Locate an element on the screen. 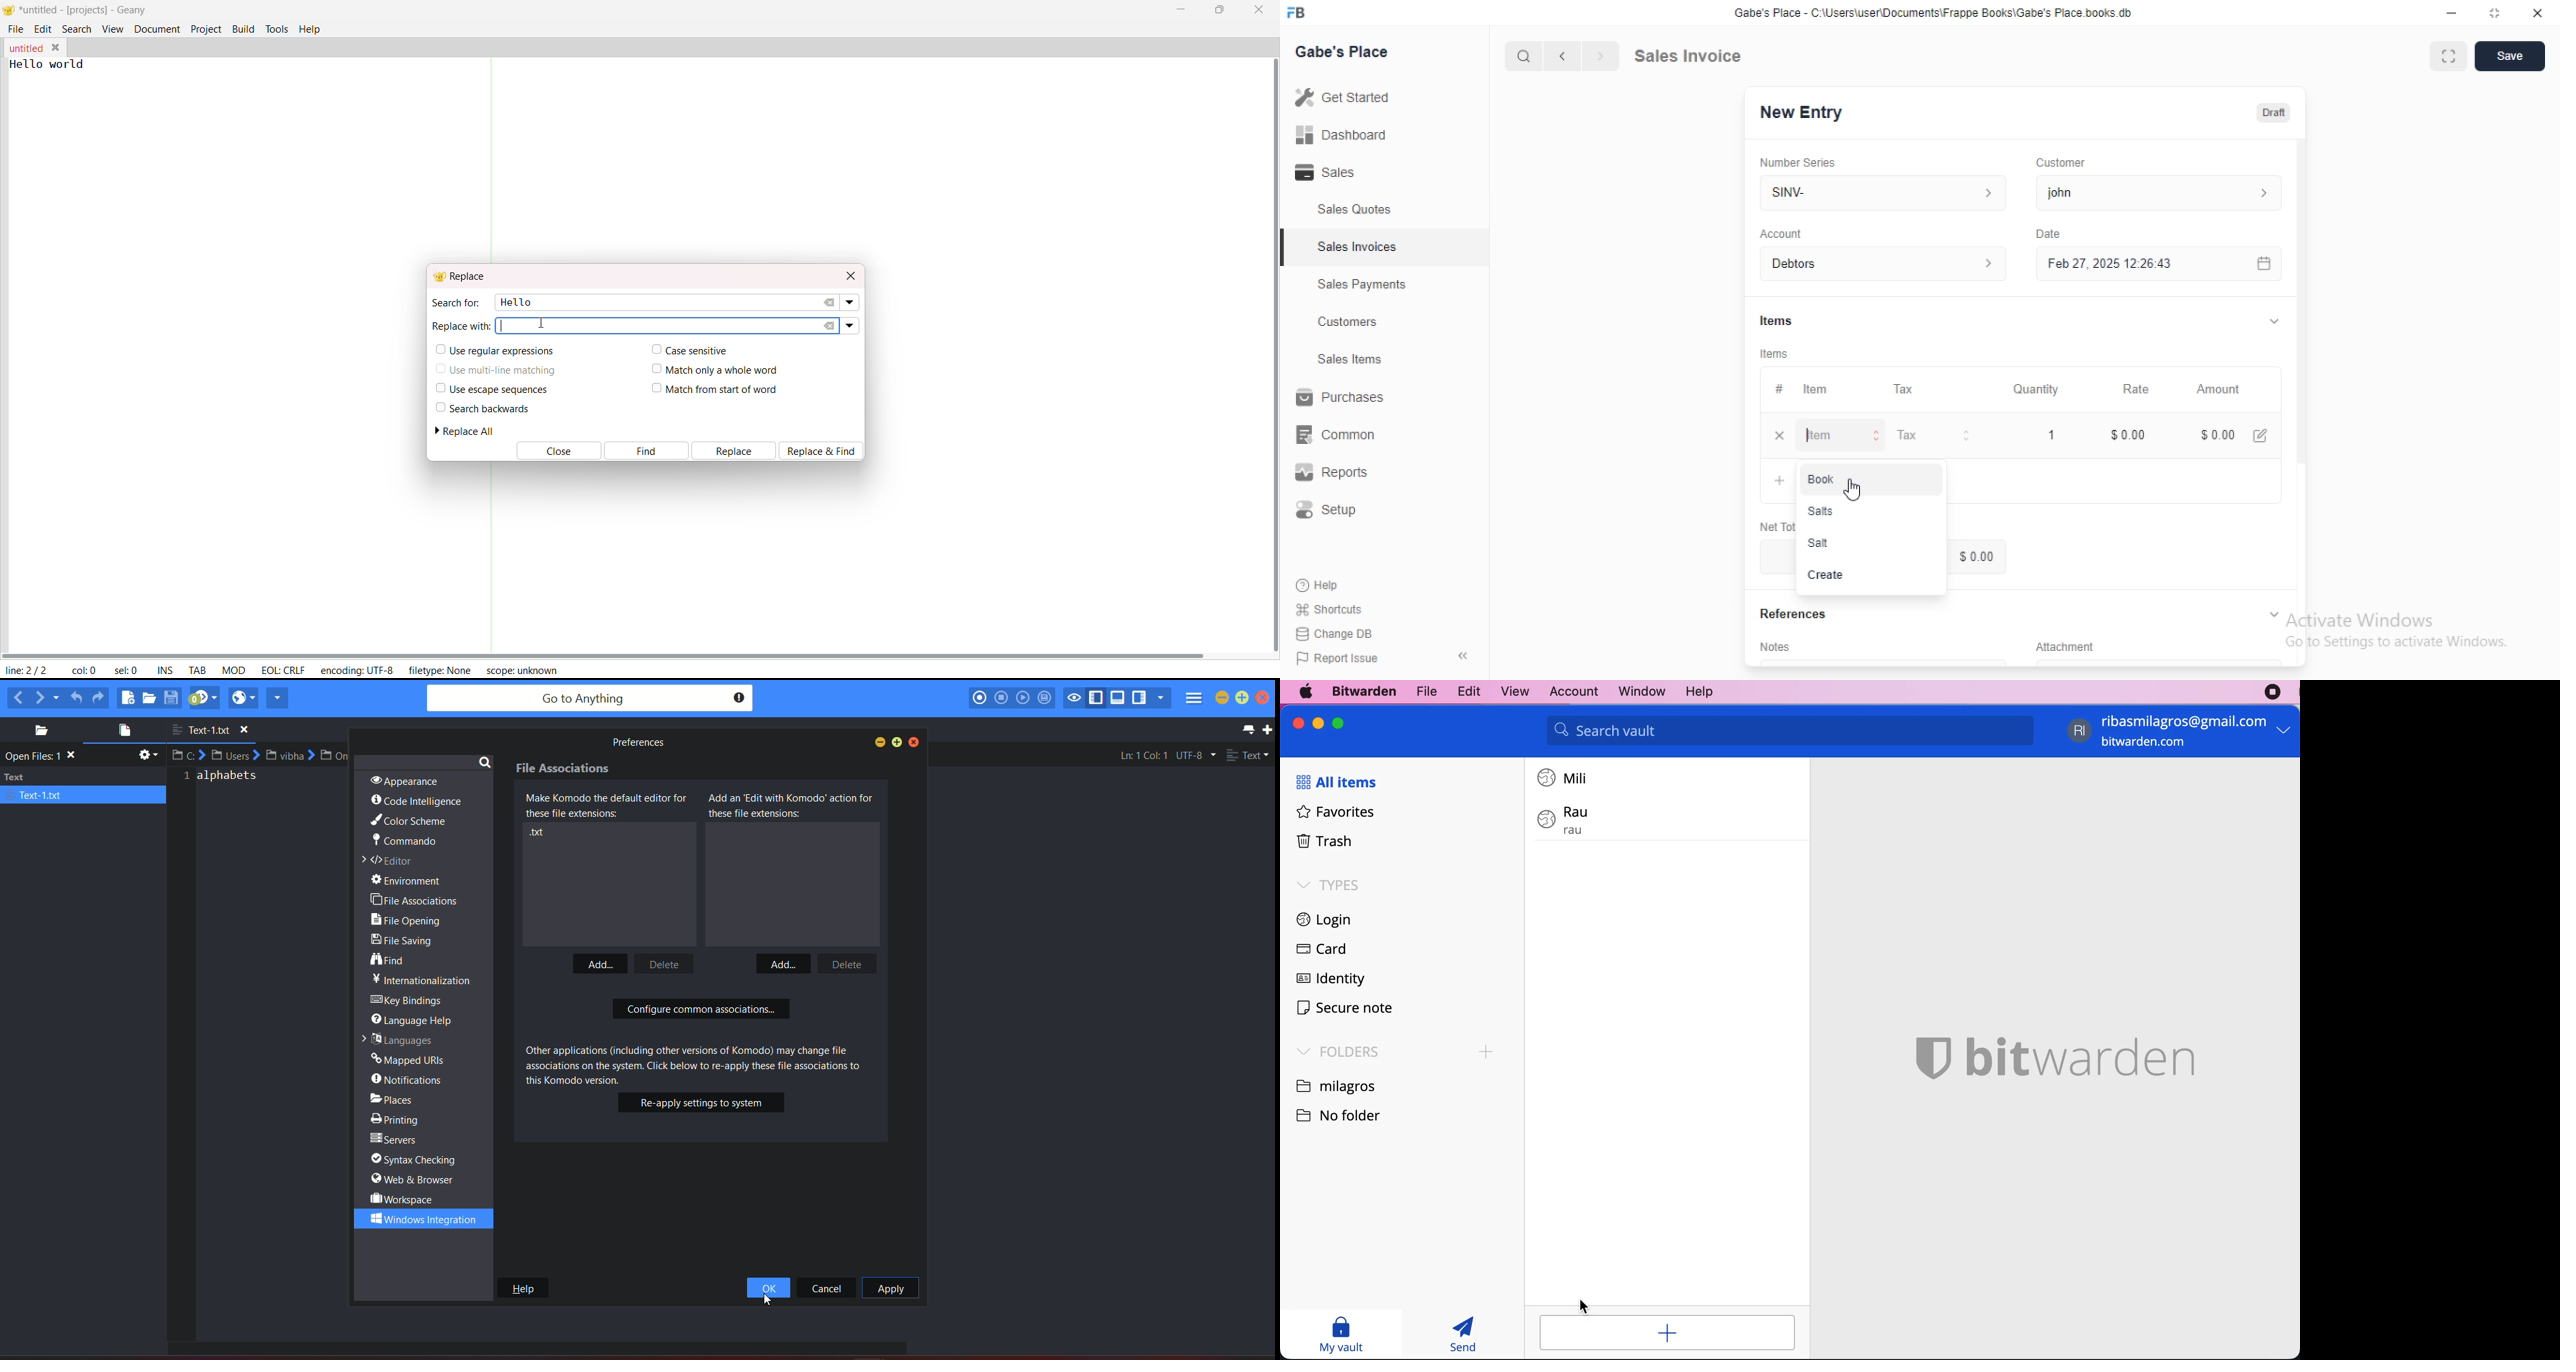 The width and height of the screenshot is (2576, 1372). New Entry is located at coordinates (1803, 113).